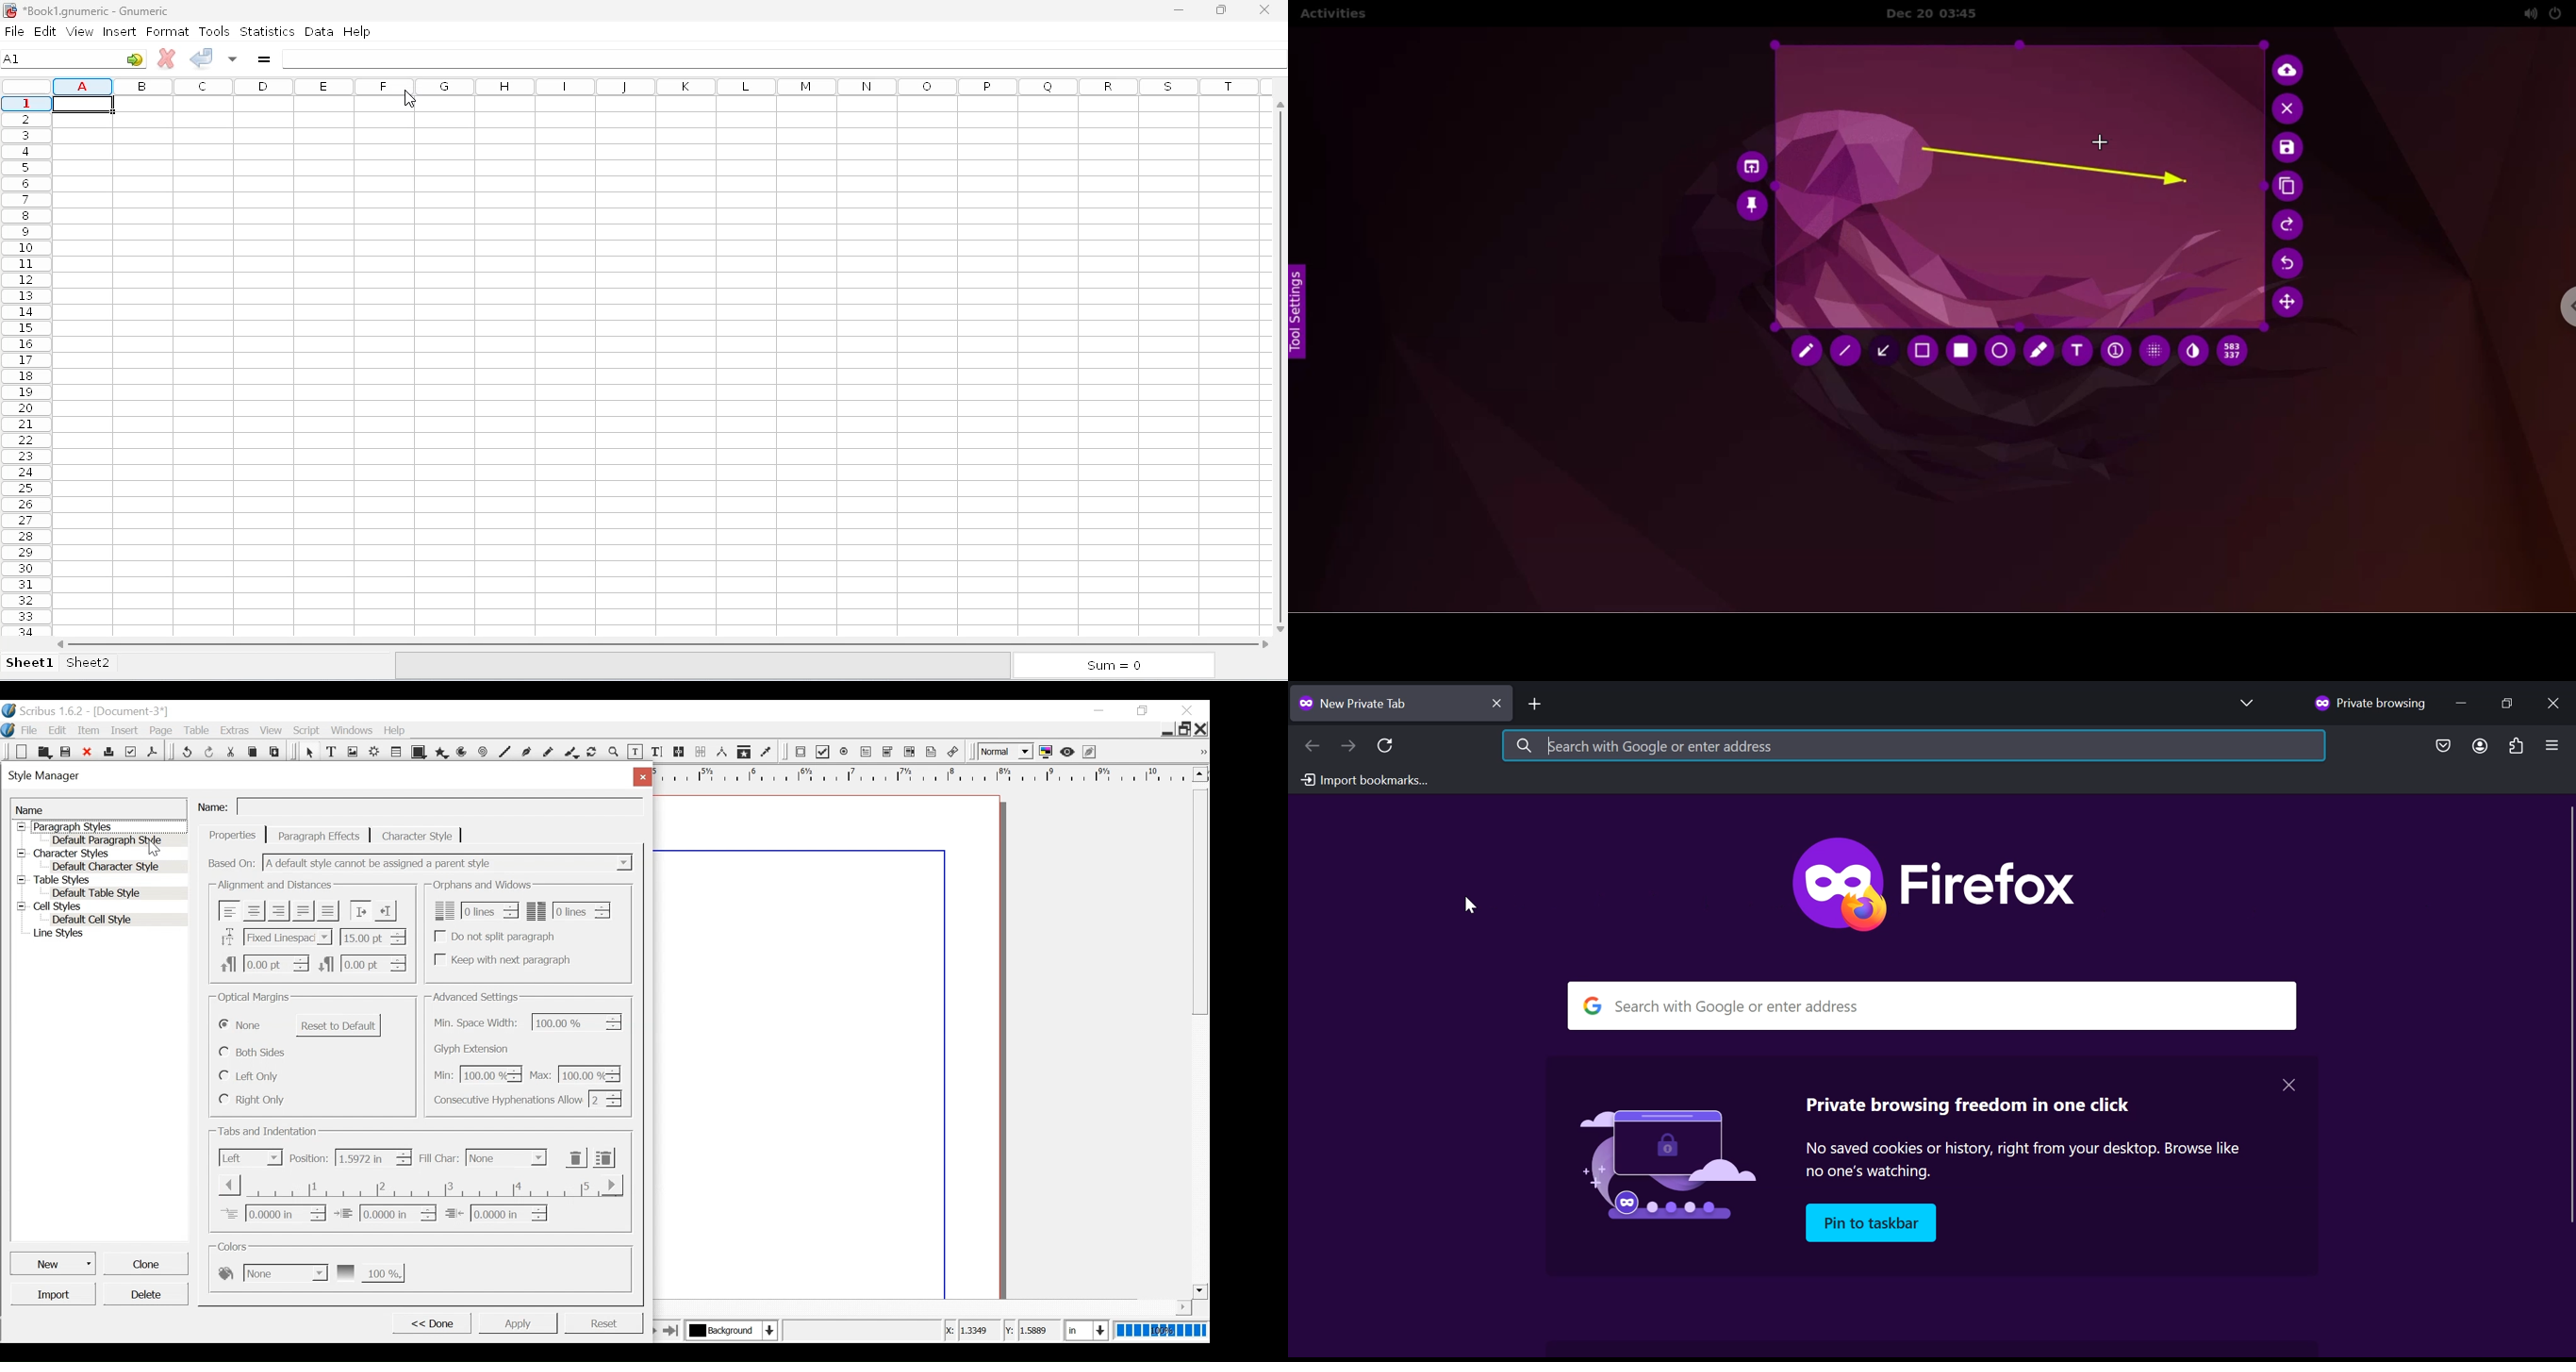 The width and height of the screenshot is (2576, 1372). I want to click on Caligraphic line, so click(572, 754).